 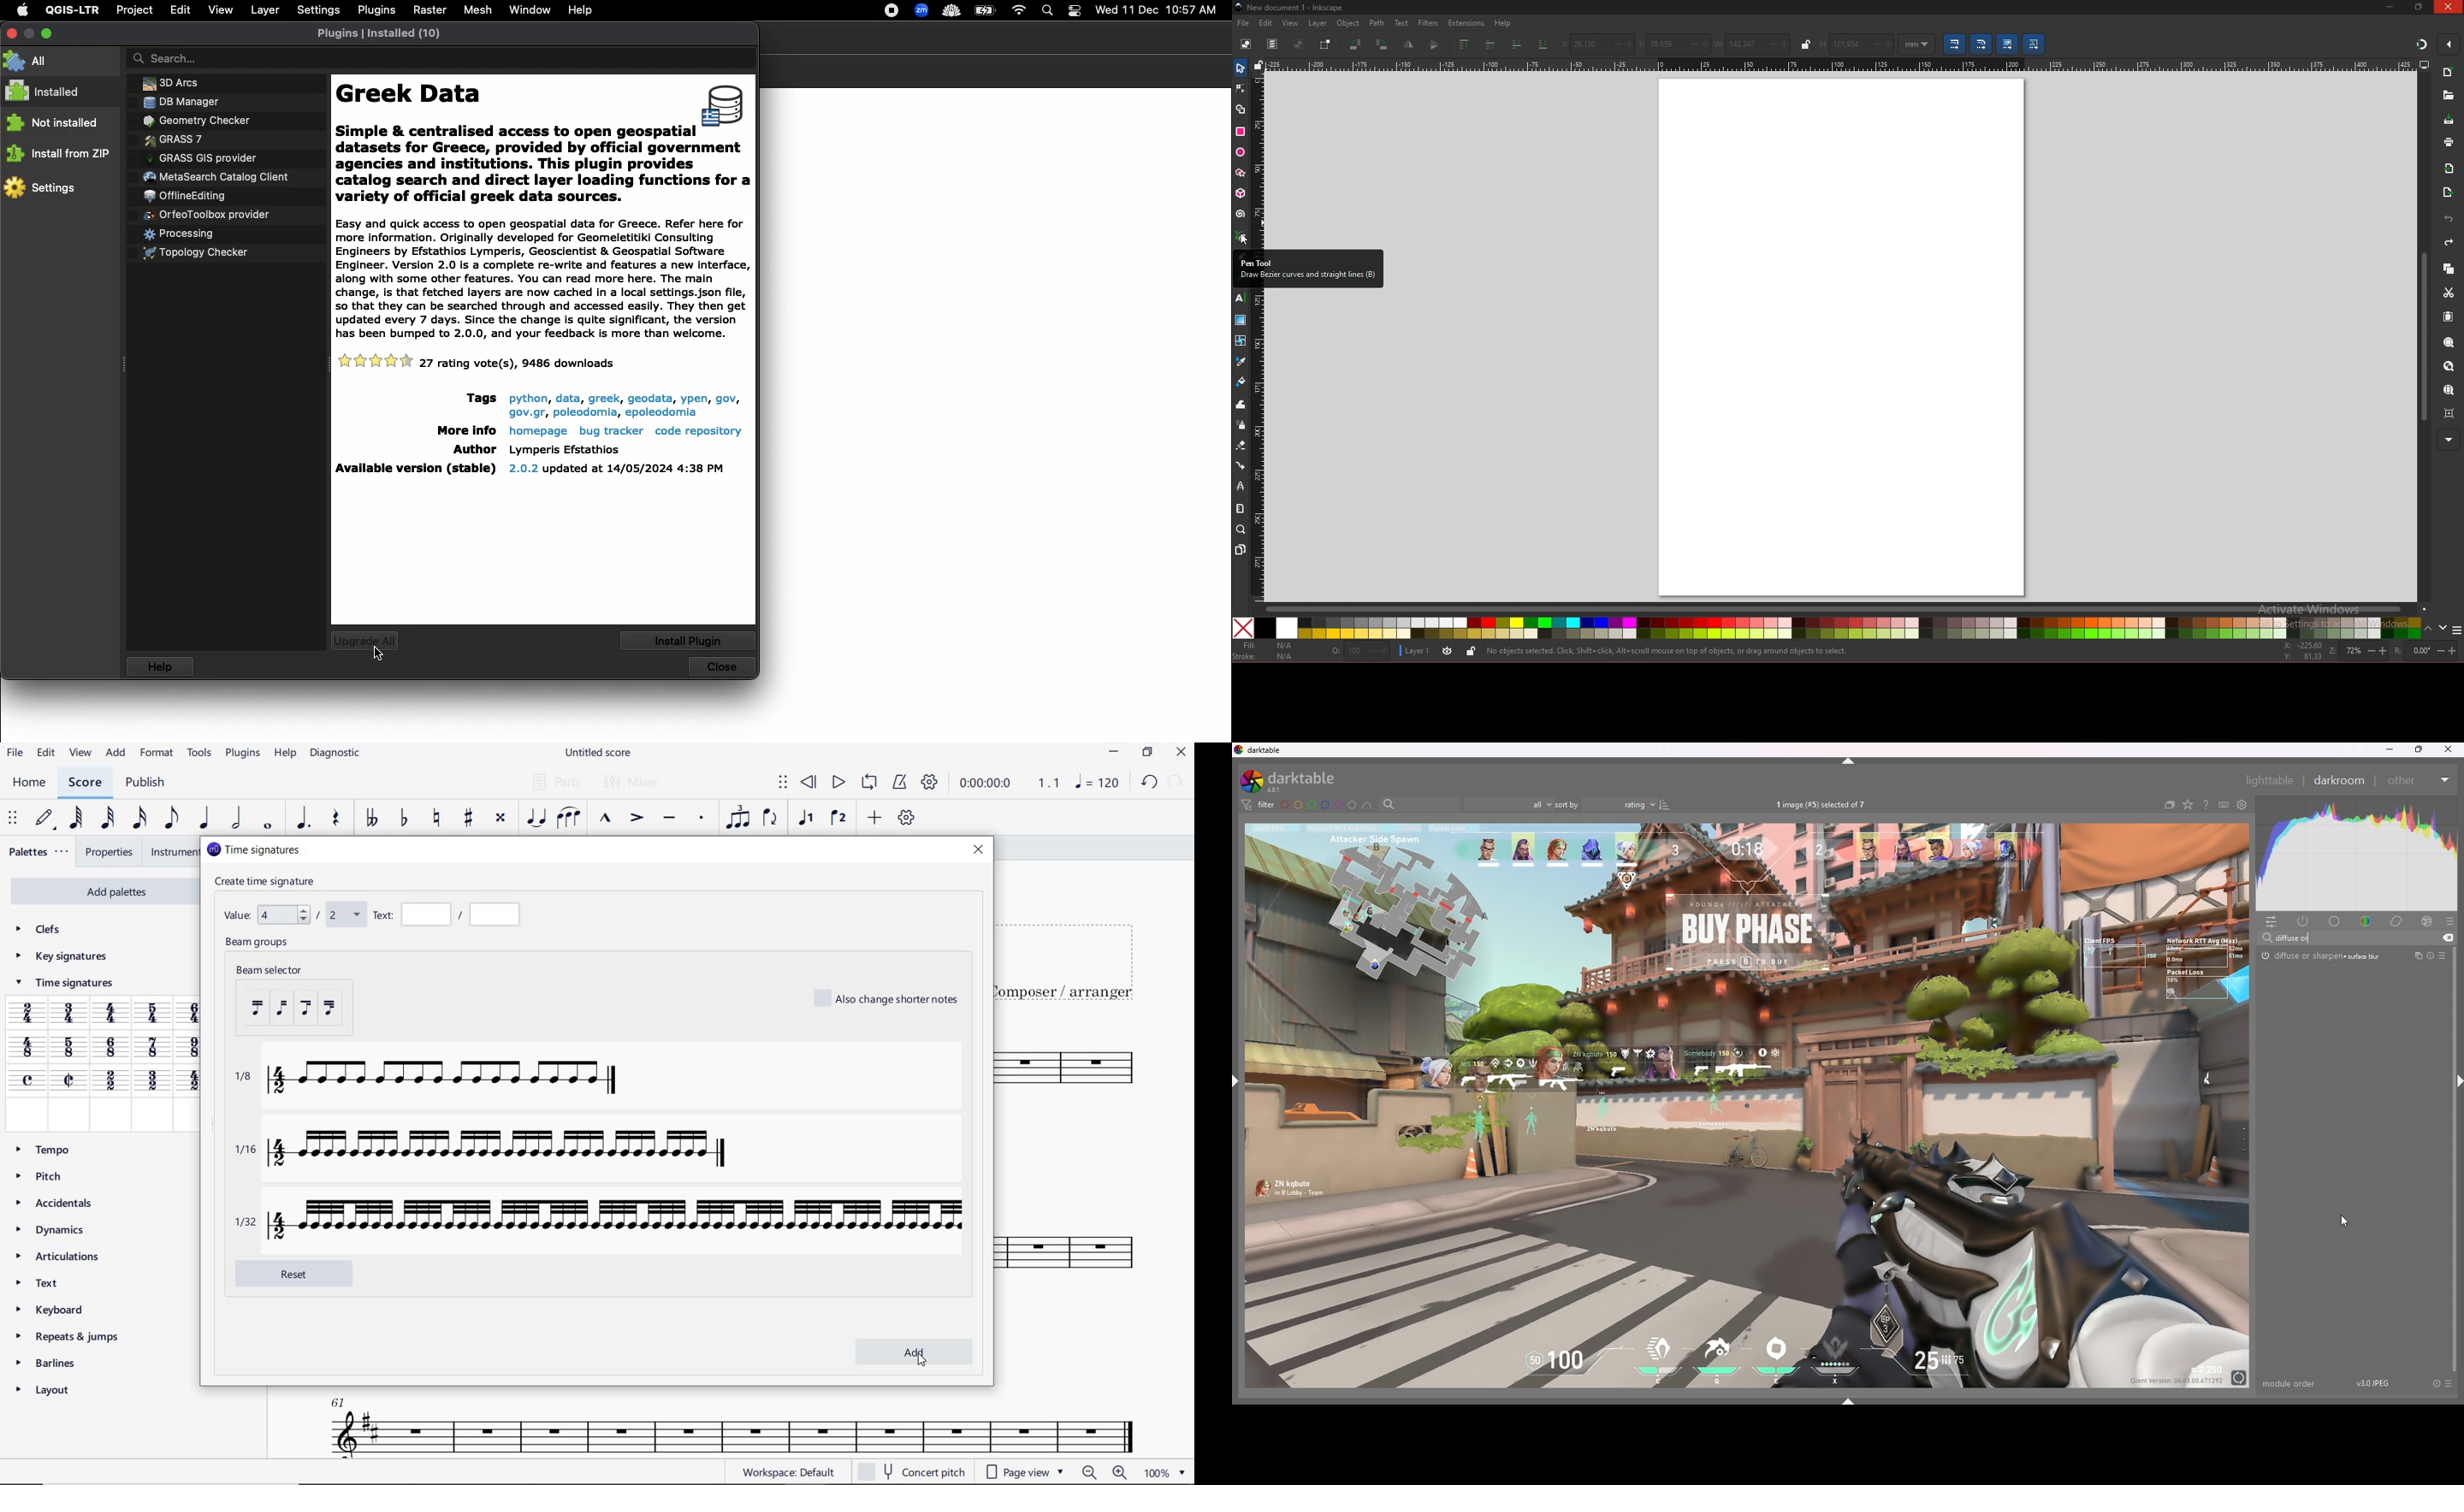 What do you see at coordinates (235, 819) in the screenshot?
I see `HALF NOTE` at bounding box center [235, 819].